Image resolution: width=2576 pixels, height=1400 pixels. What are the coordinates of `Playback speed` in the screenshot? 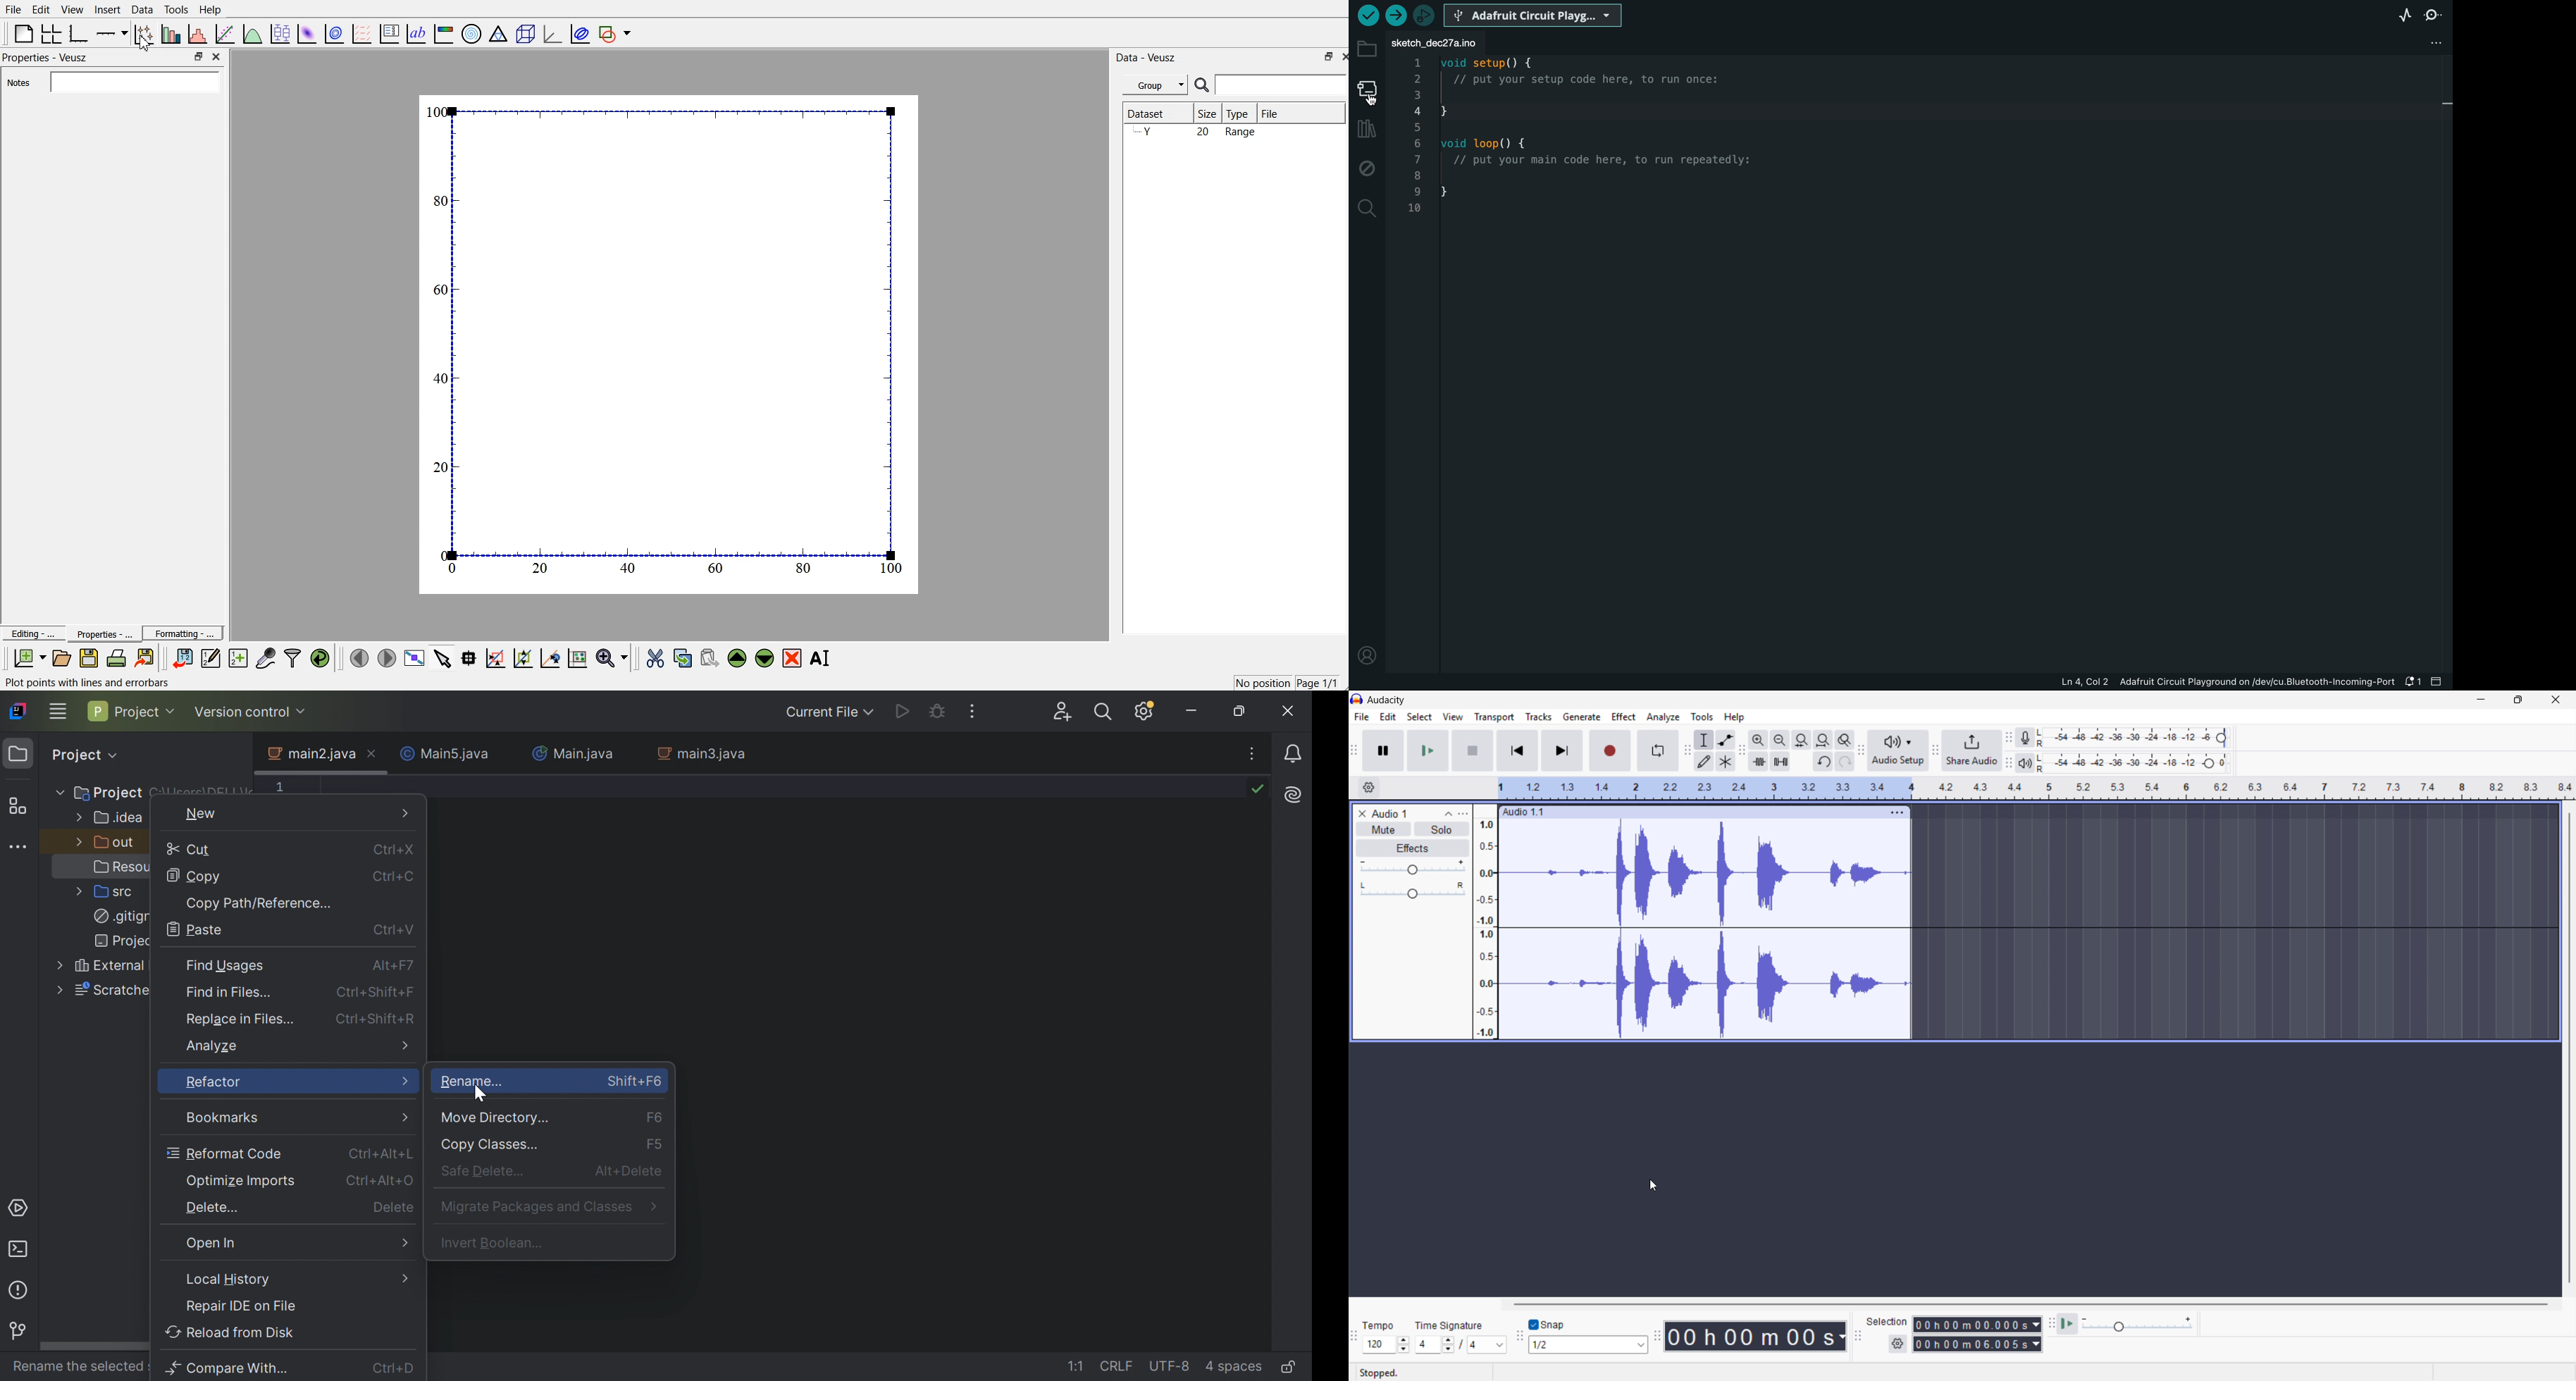 It's located at (2137, 1325).